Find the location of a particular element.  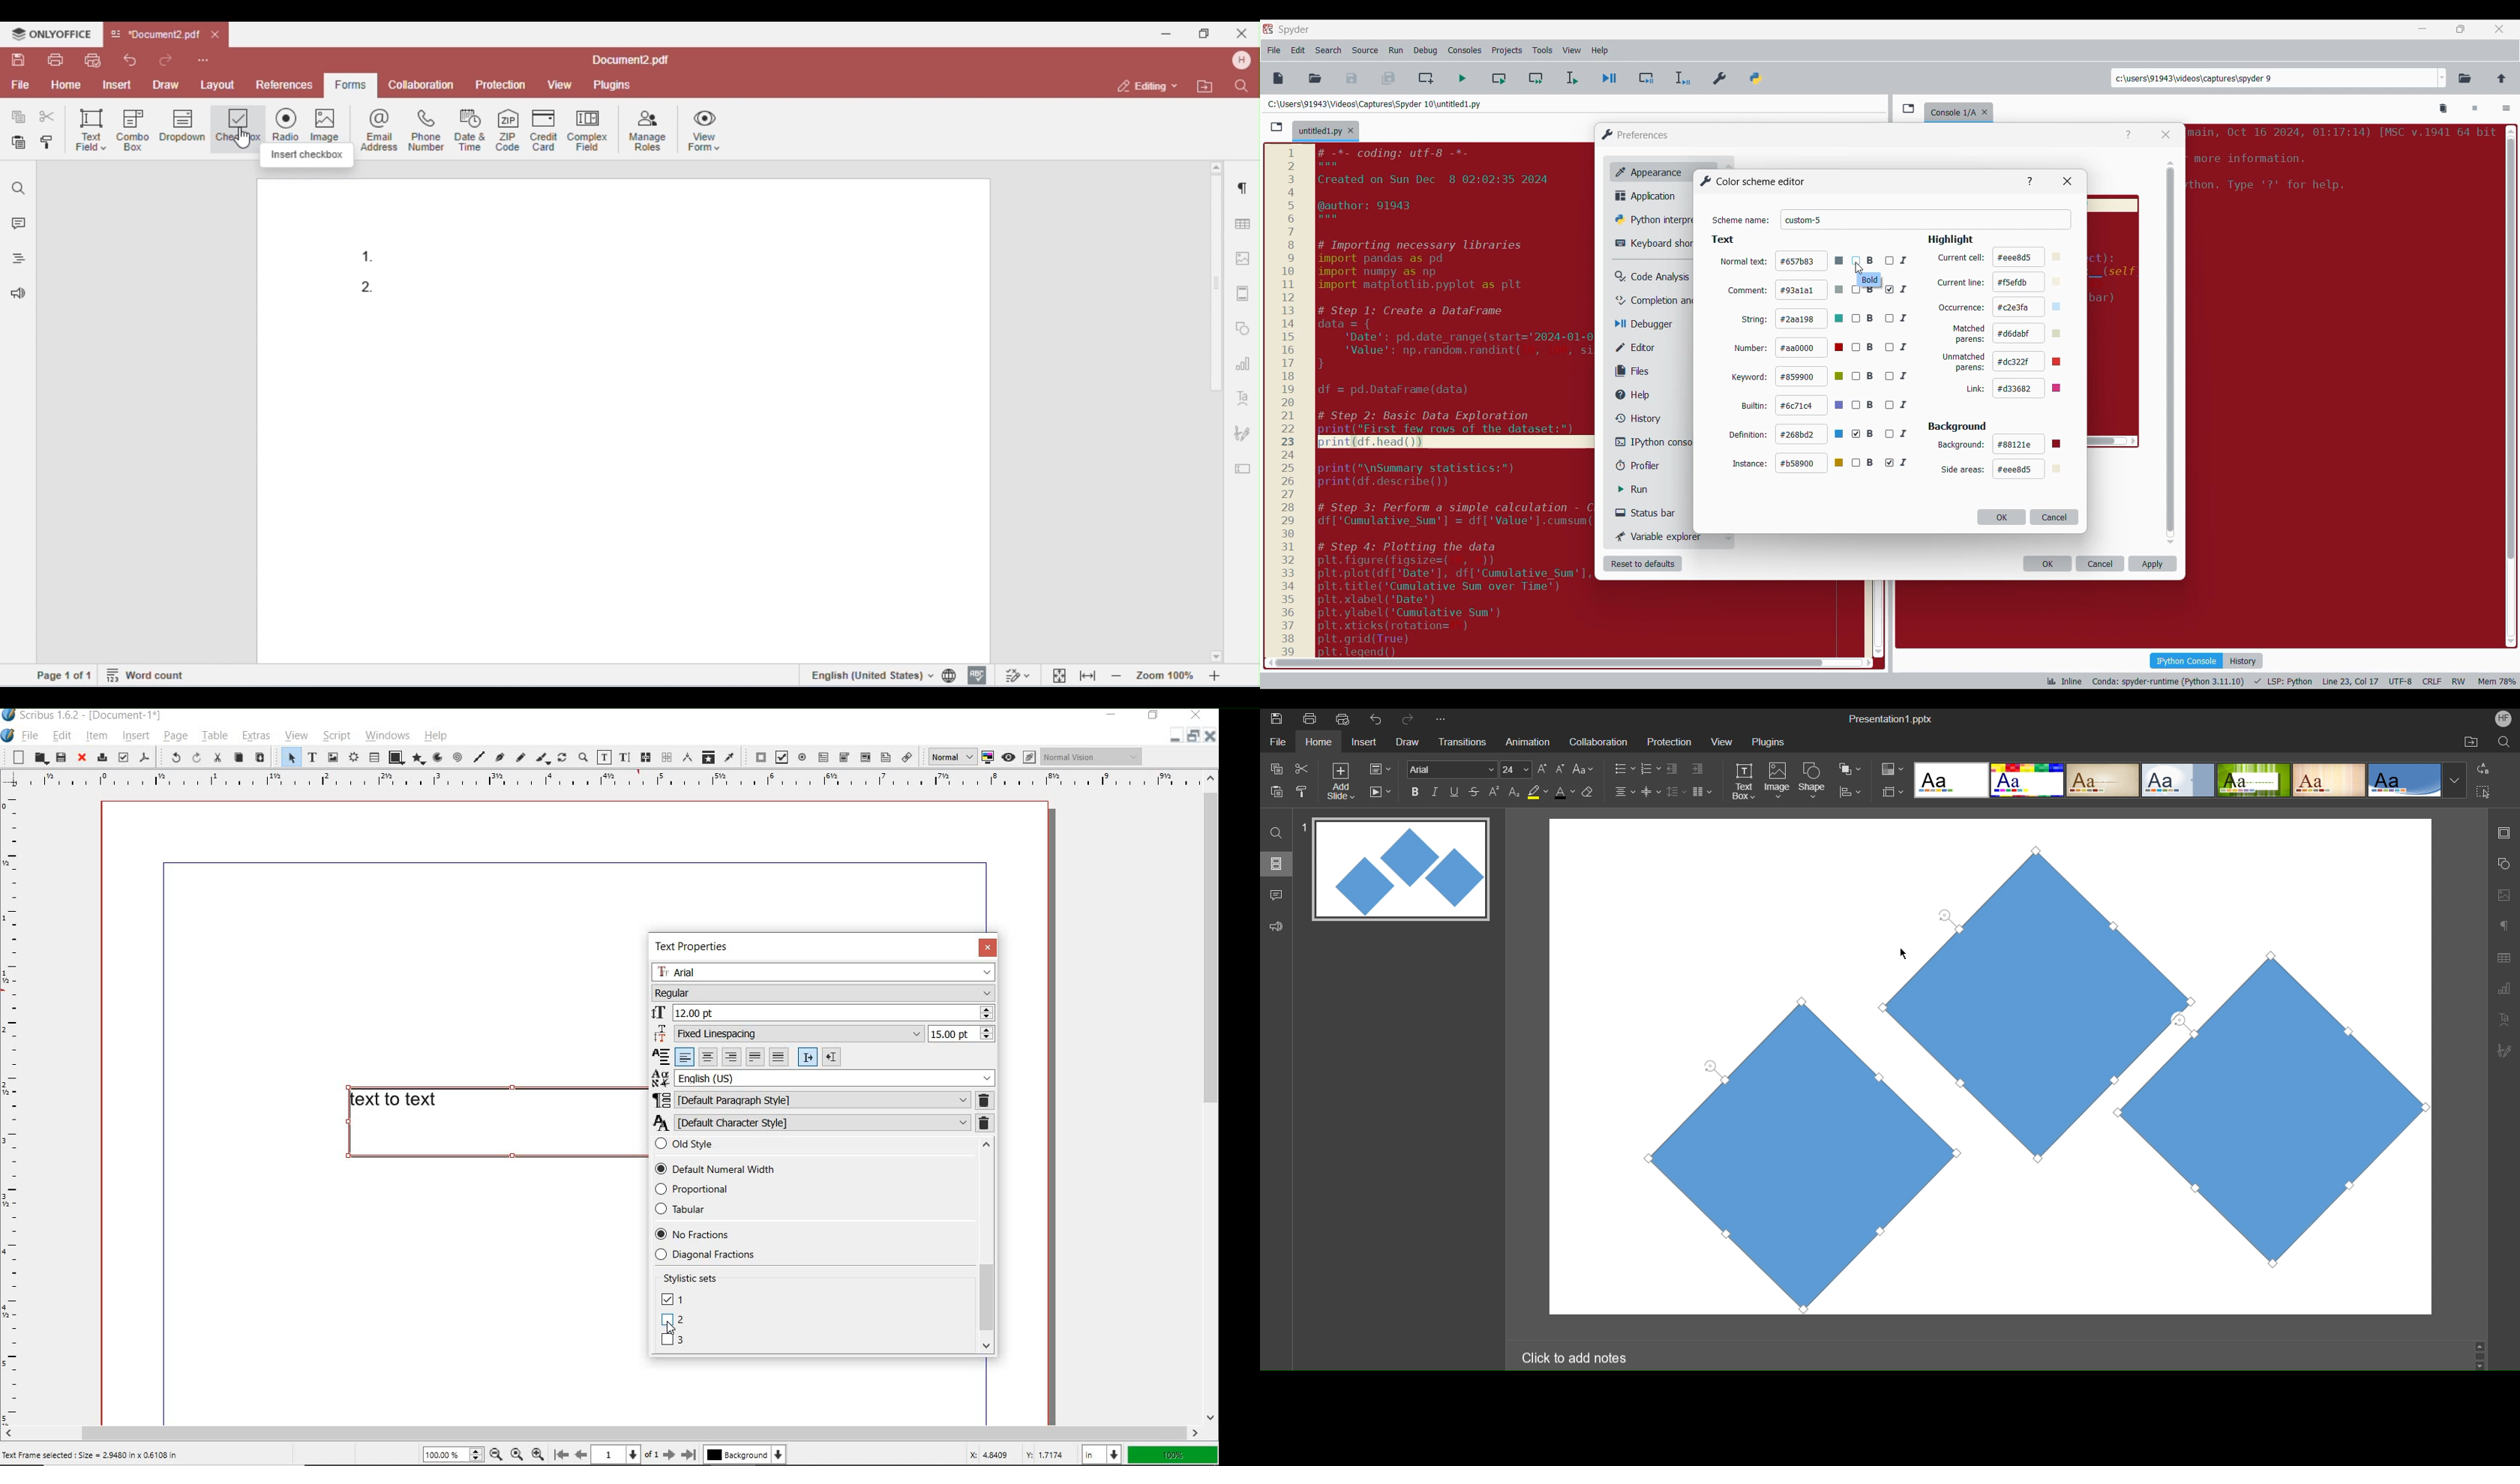

B is located at coordinates (1863, 406).